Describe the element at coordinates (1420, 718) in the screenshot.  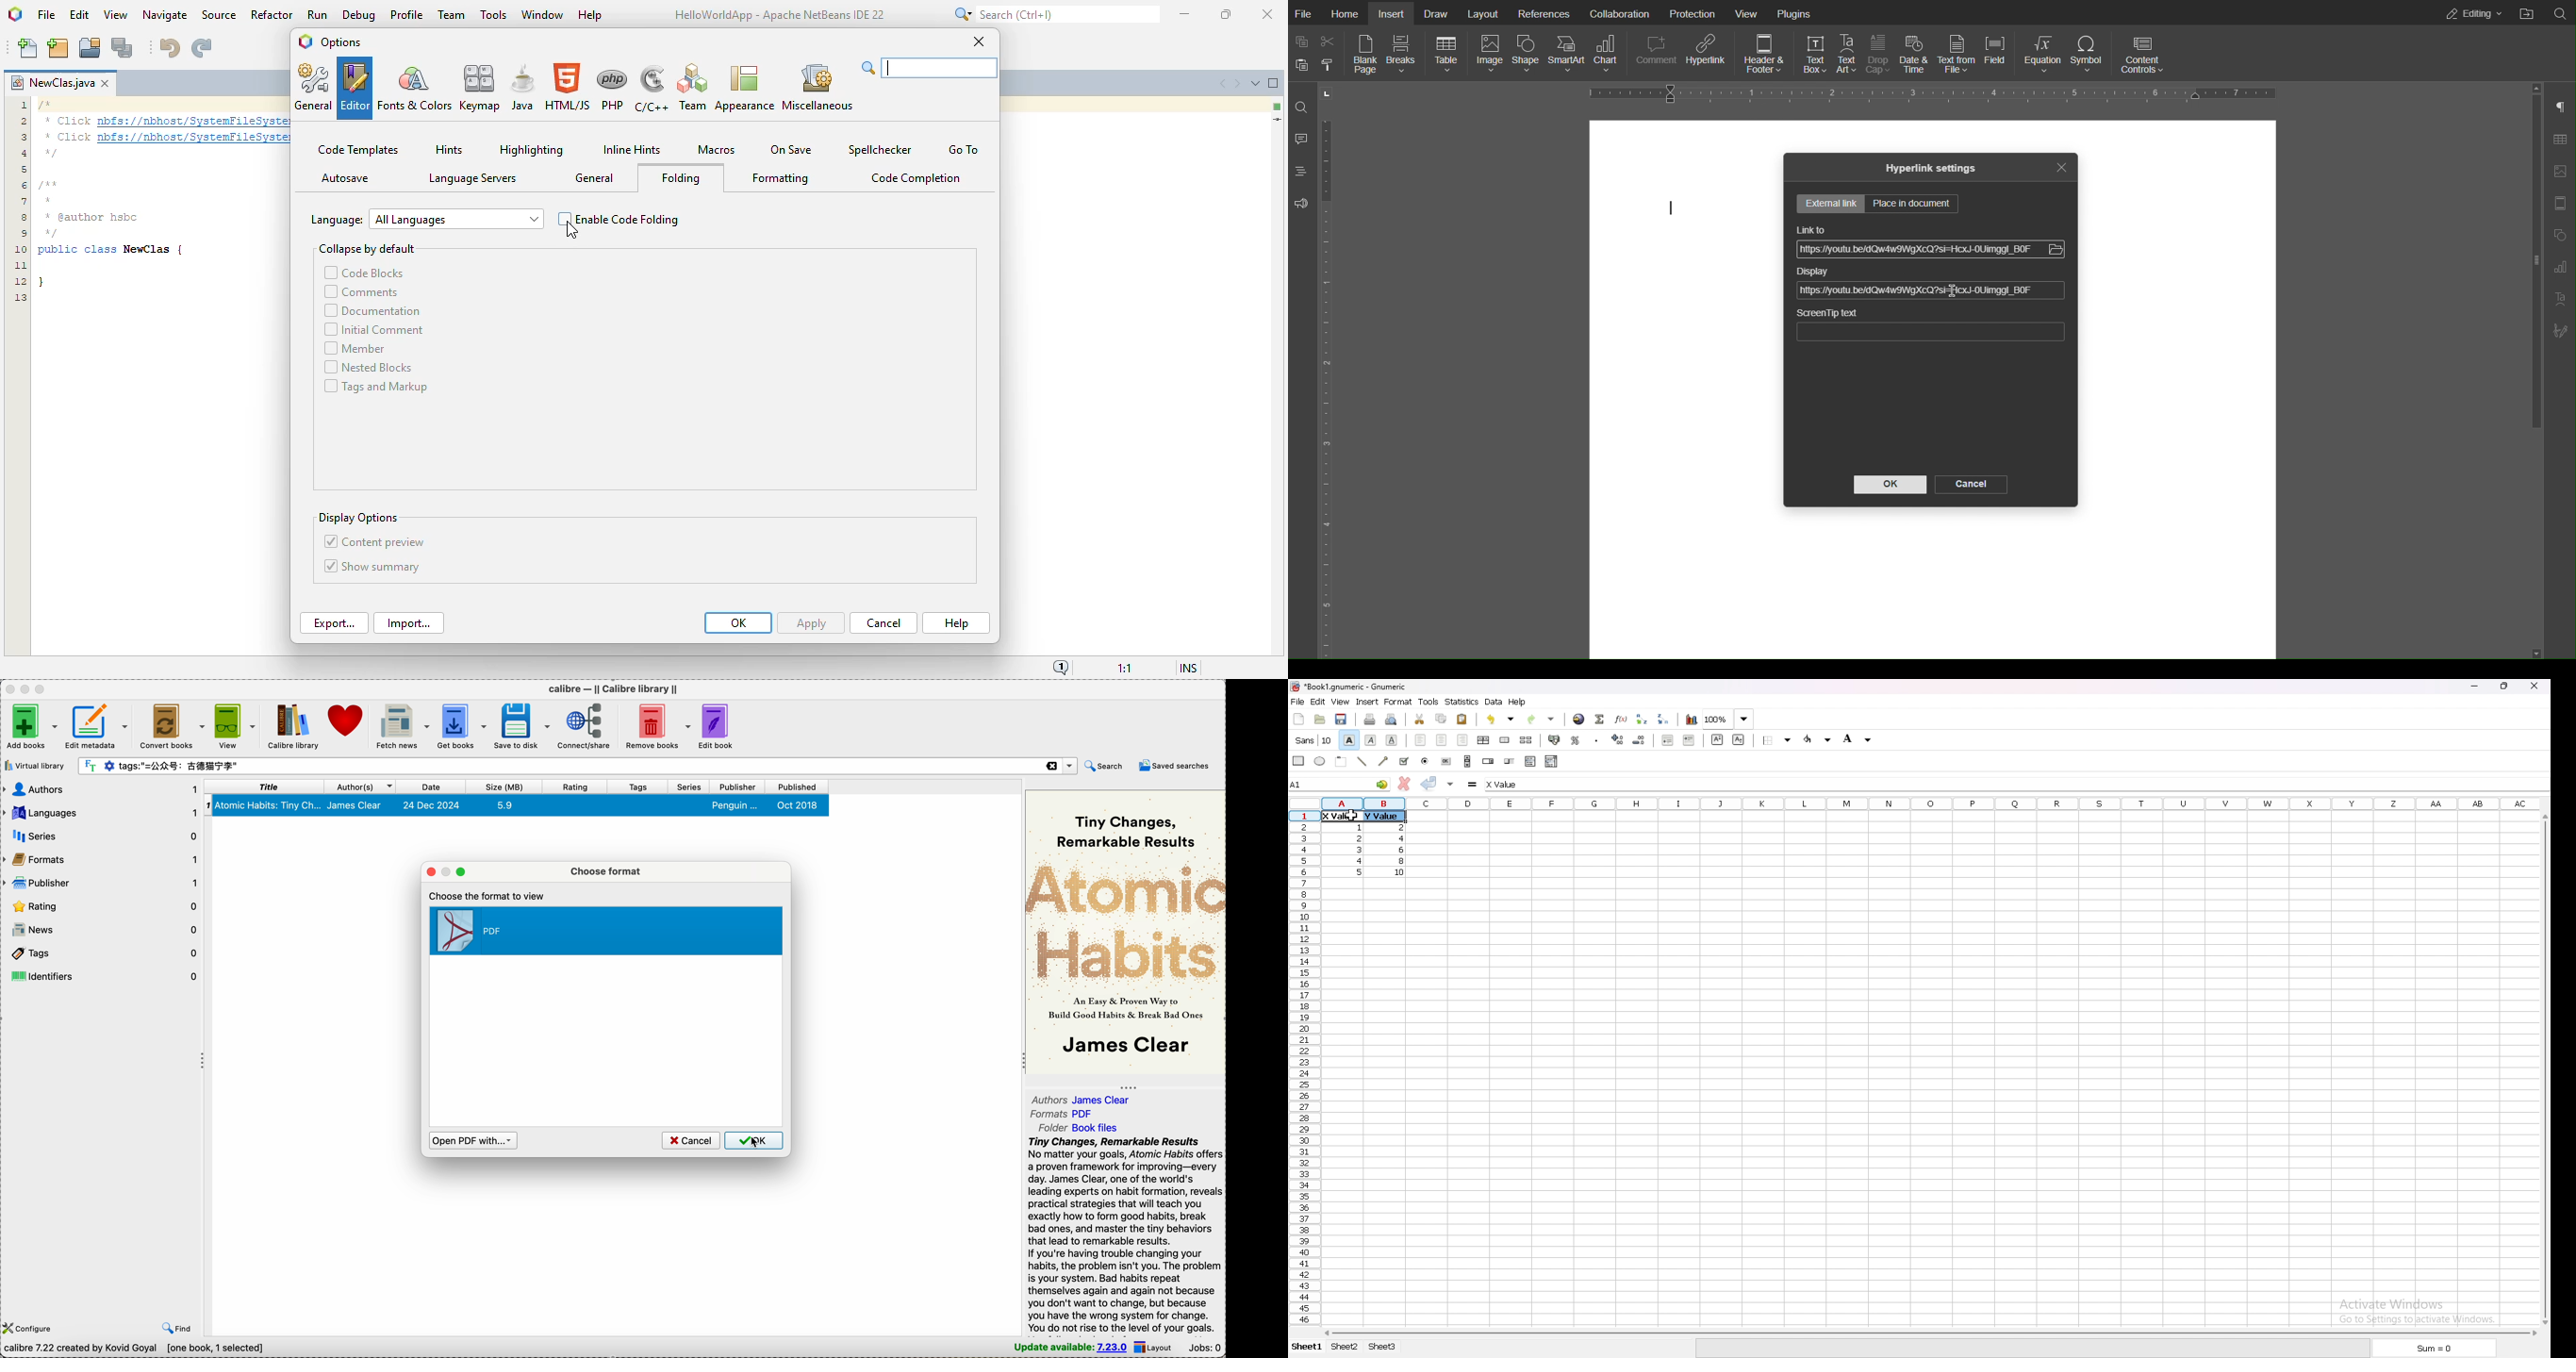
I see `cut` at that location.